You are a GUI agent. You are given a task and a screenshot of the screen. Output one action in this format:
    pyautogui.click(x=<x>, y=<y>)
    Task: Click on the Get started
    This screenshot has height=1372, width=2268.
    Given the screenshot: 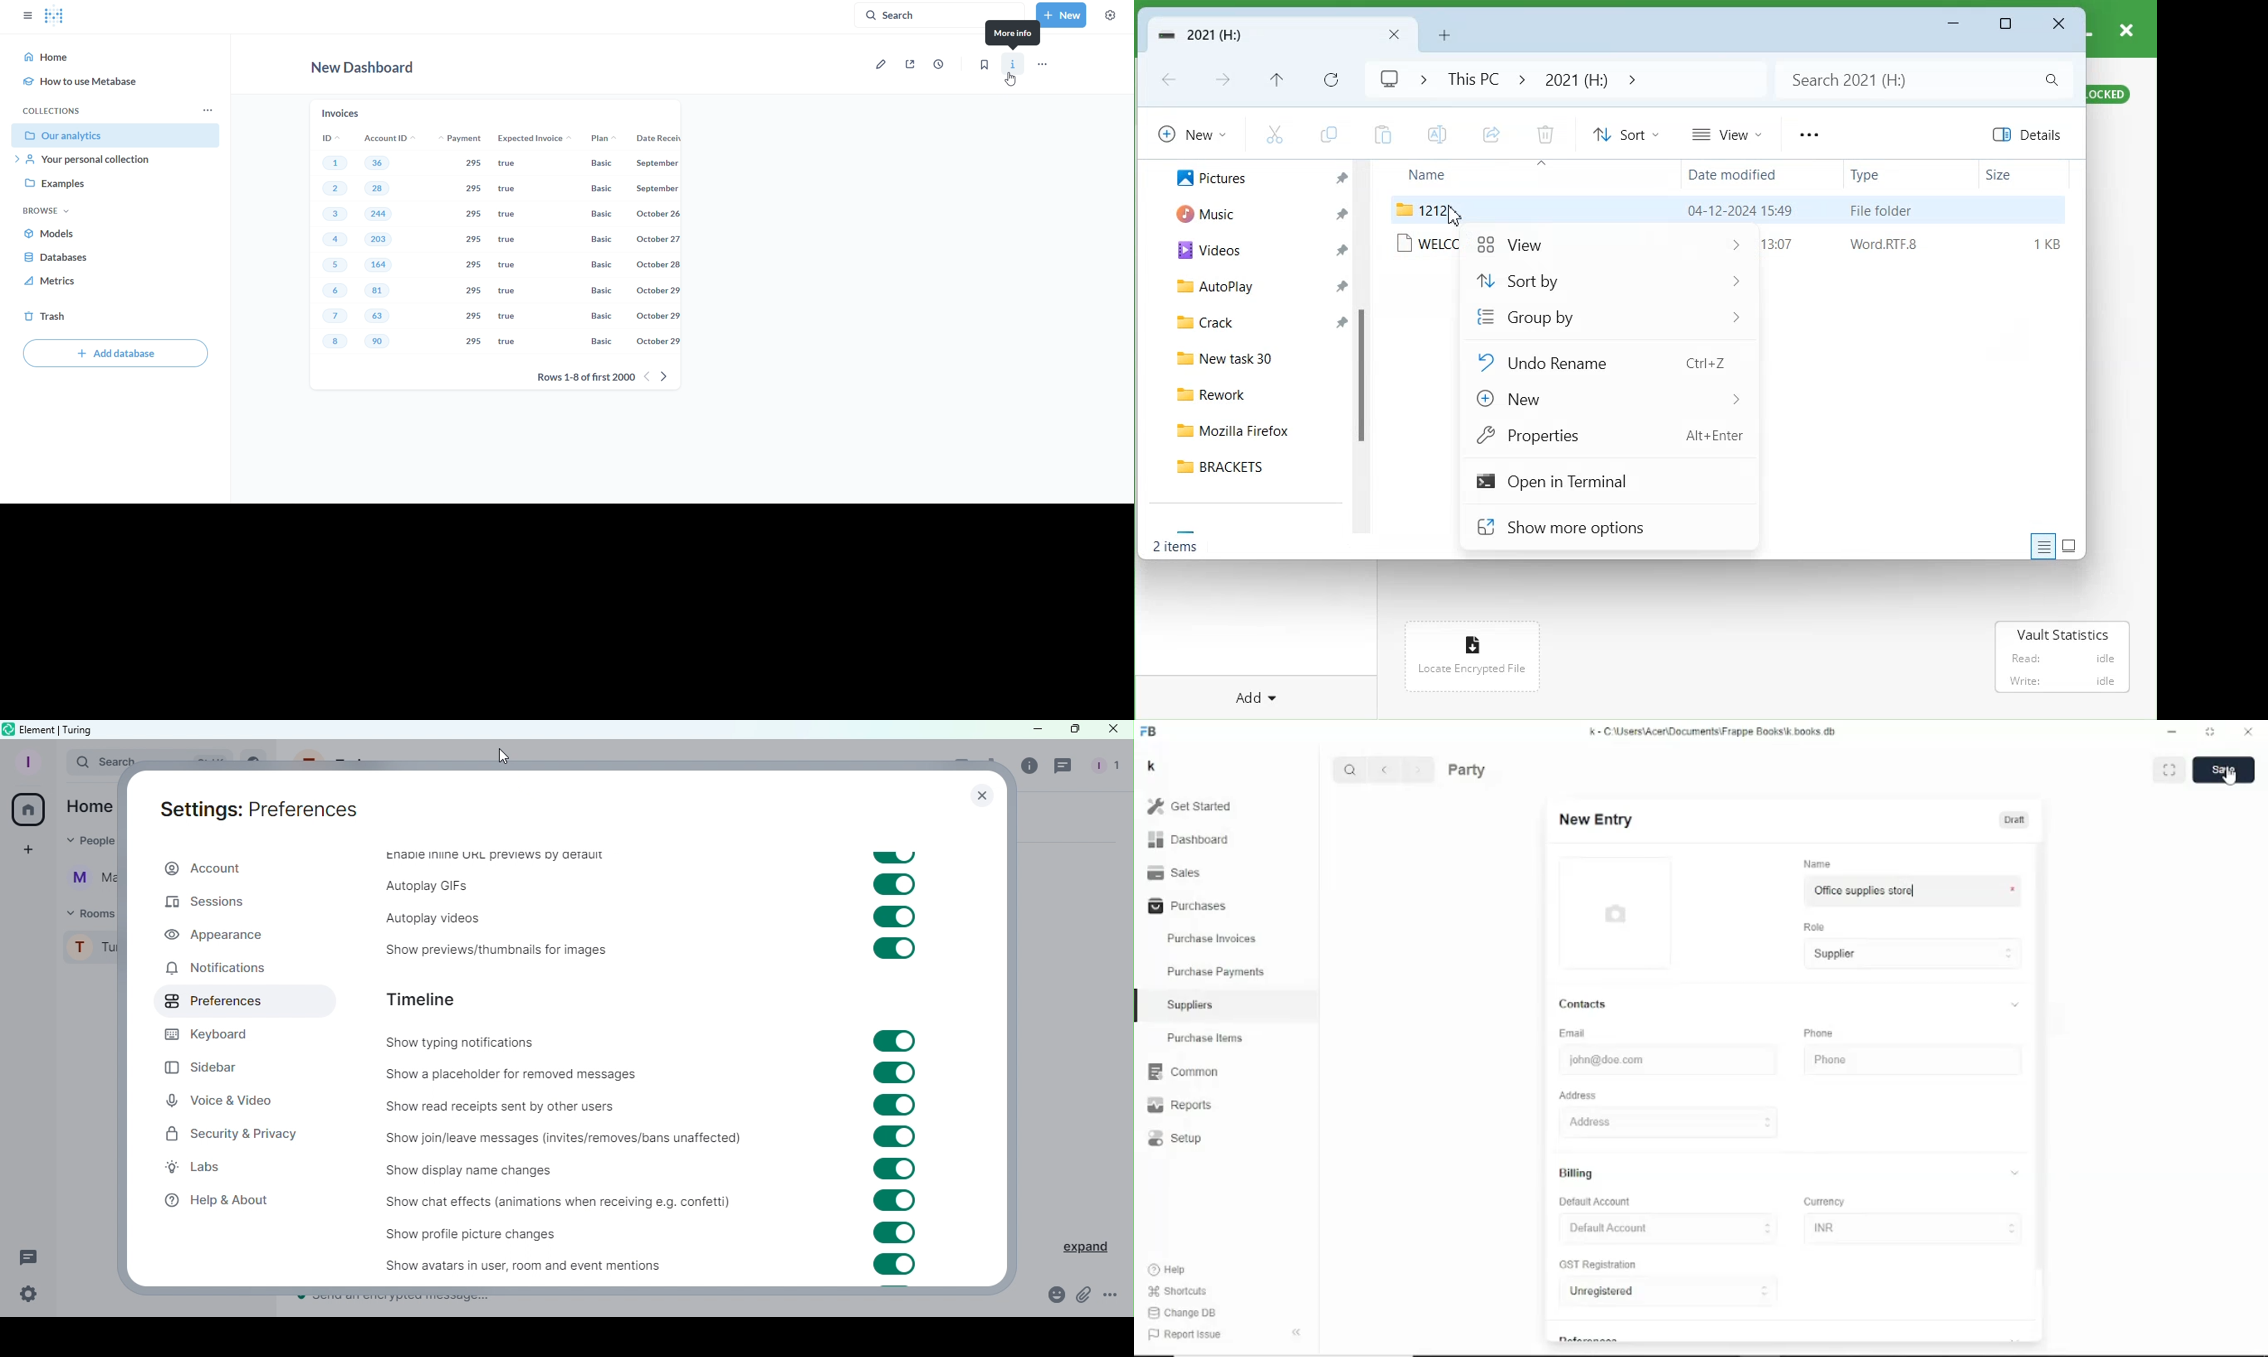 What is the action you would take?
    pyautogui.click(x=1190, y=806)
    